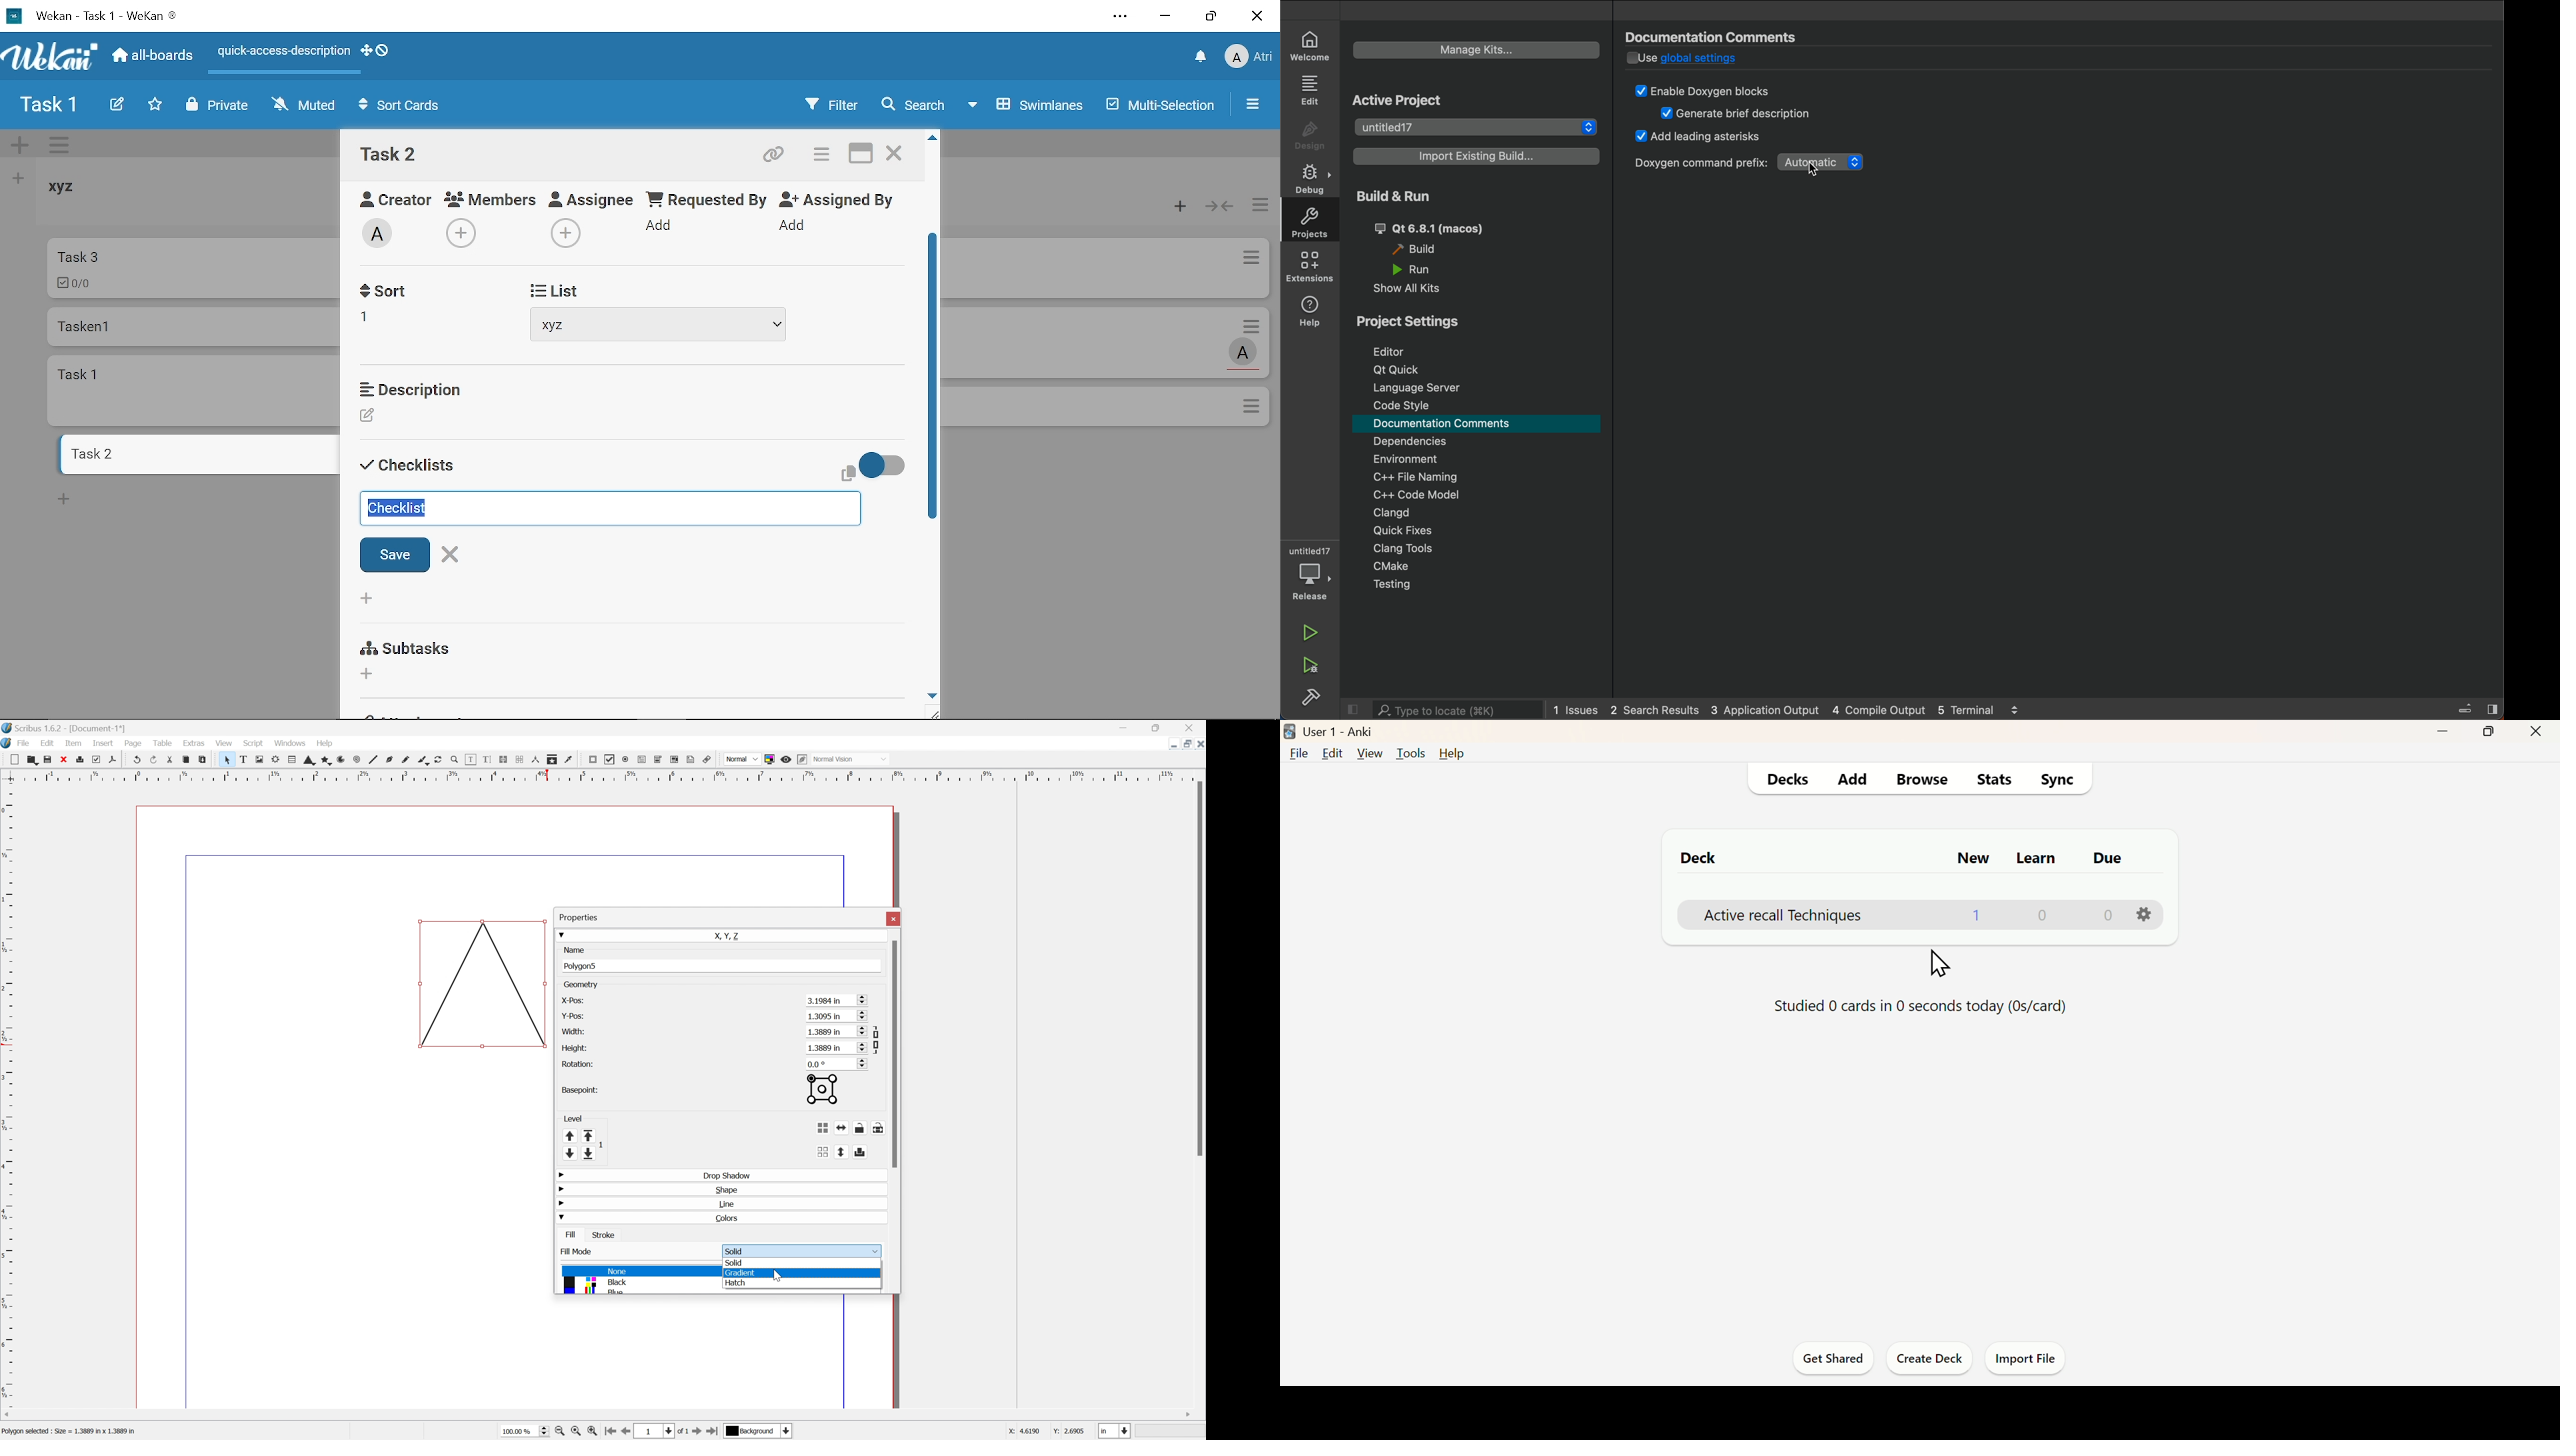 This screenshot has height=1456, width=2576. What do you see at coordinates (2028, 1359) in the screenshot?
I see `Import File` at bounding box center [2028, 1359].